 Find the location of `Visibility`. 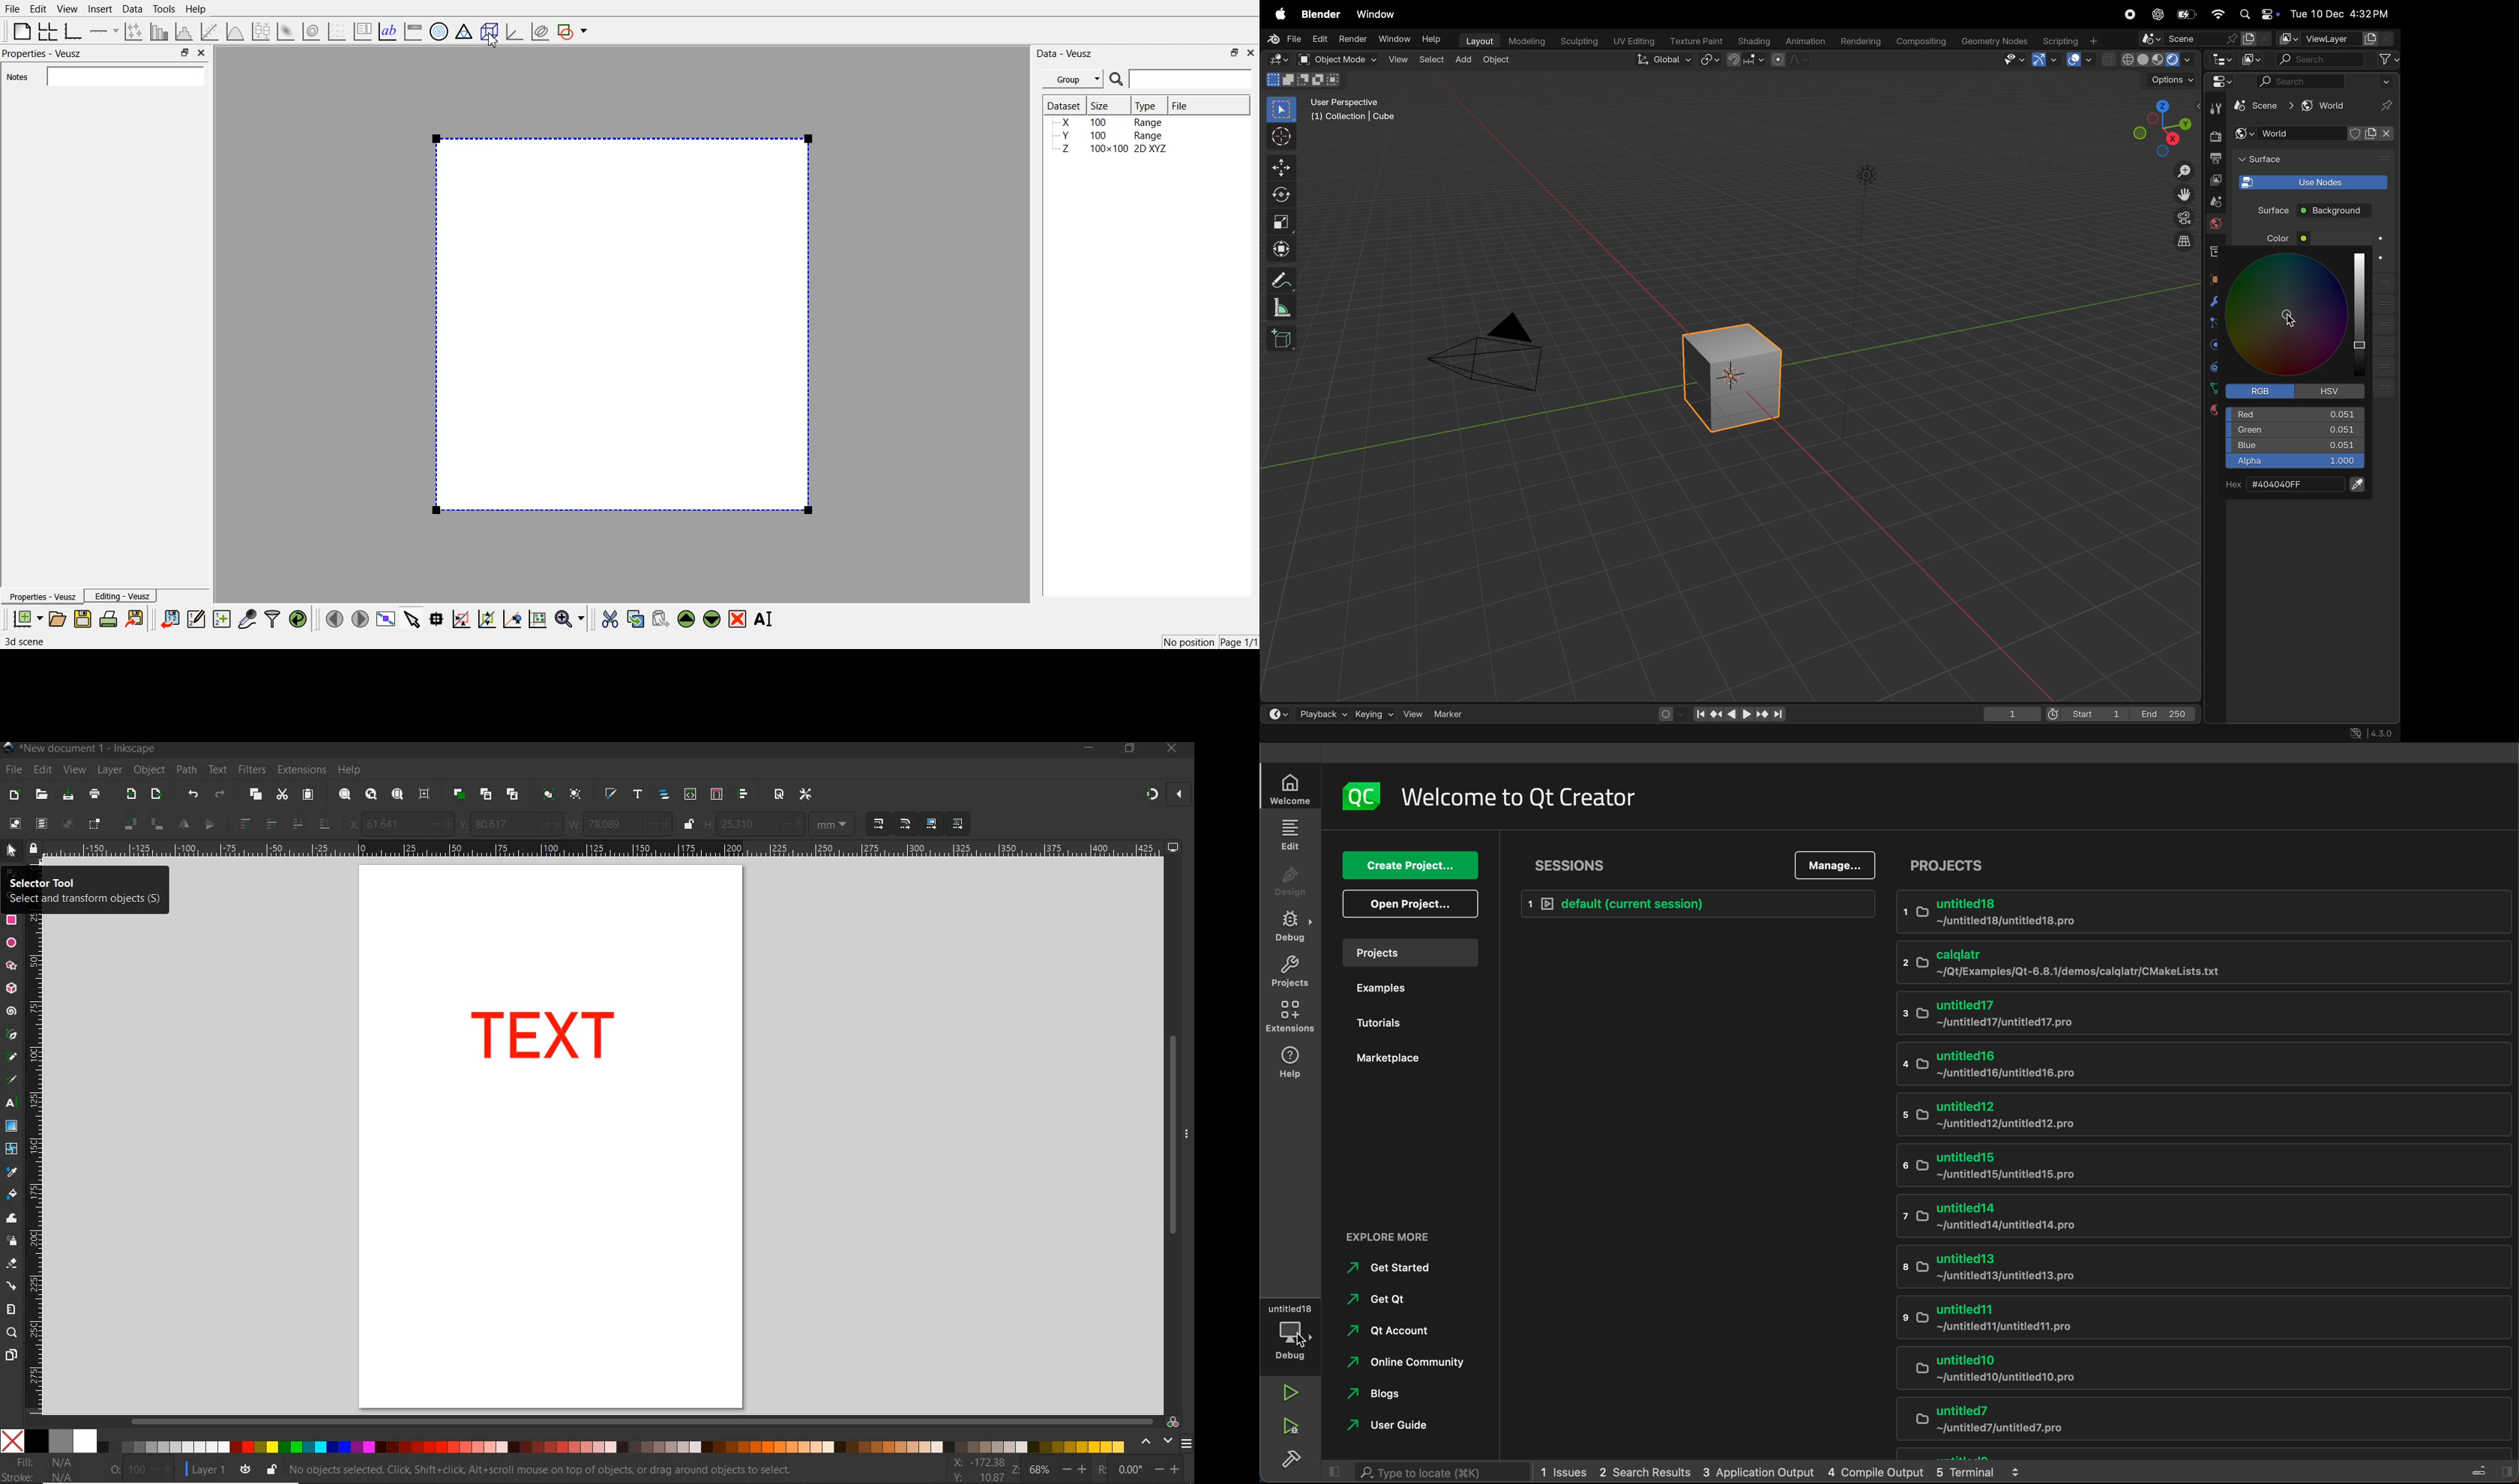

Visibility is located at coordinates (2014, 60).